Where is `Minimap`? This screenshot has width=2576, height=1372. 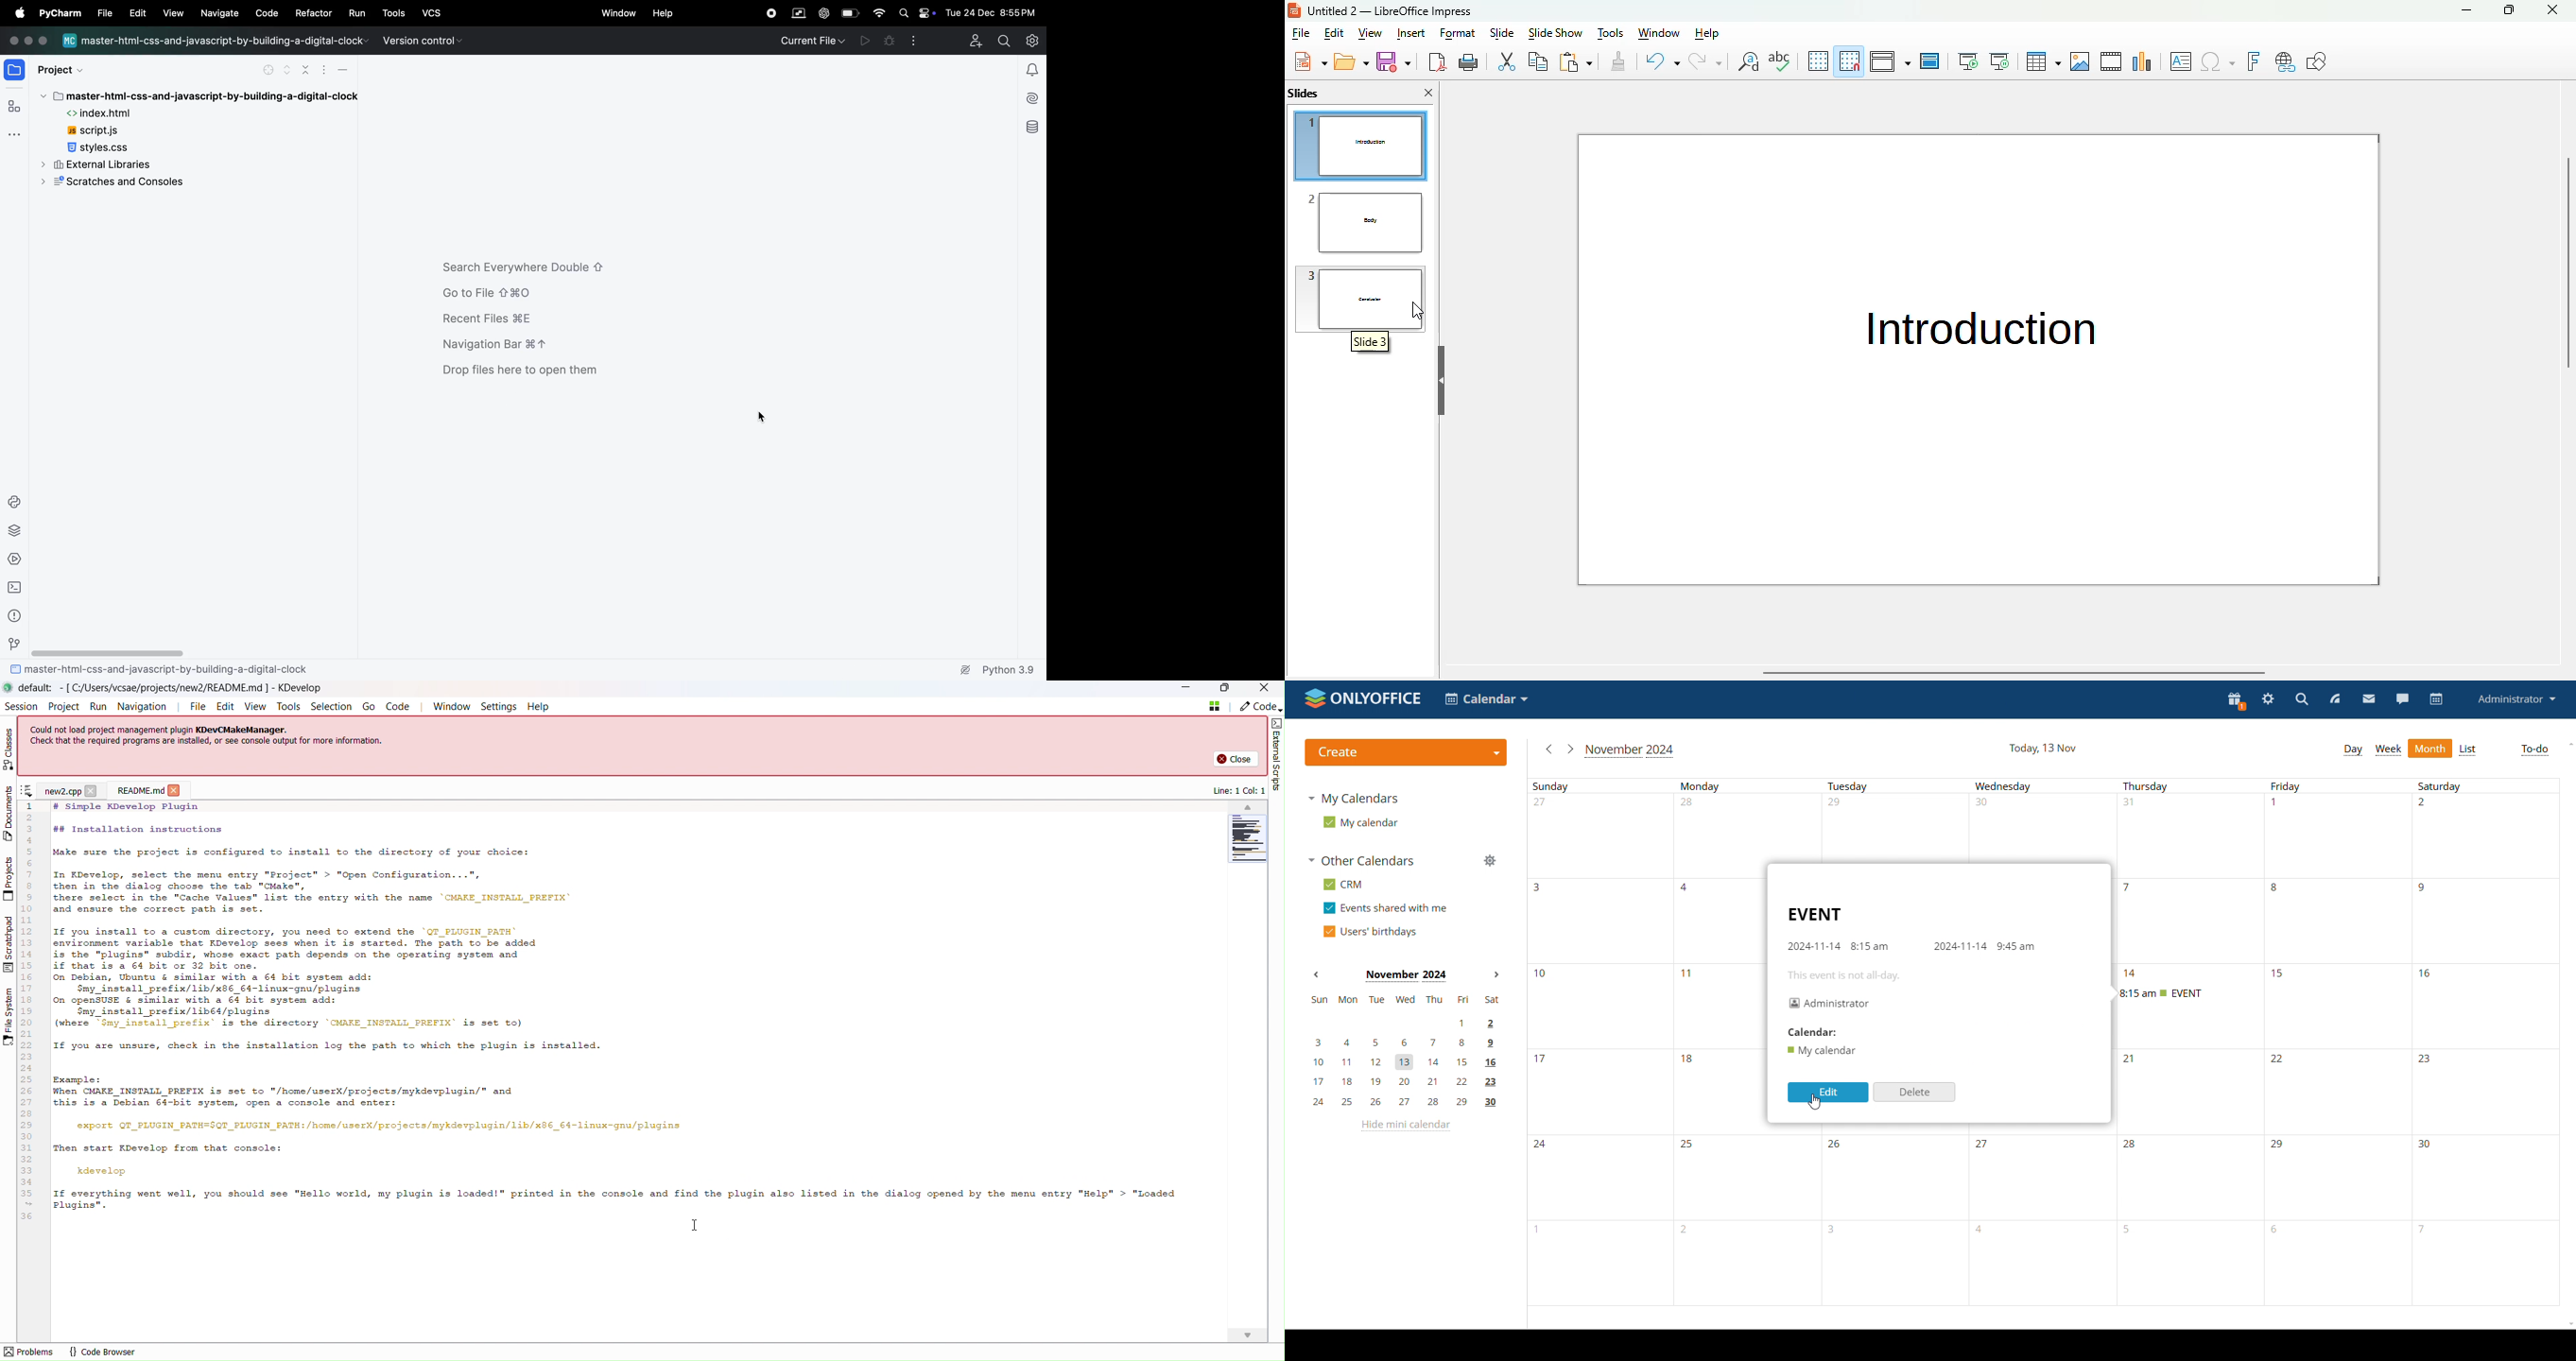 Minimap is located at coordinates (1249, 841).